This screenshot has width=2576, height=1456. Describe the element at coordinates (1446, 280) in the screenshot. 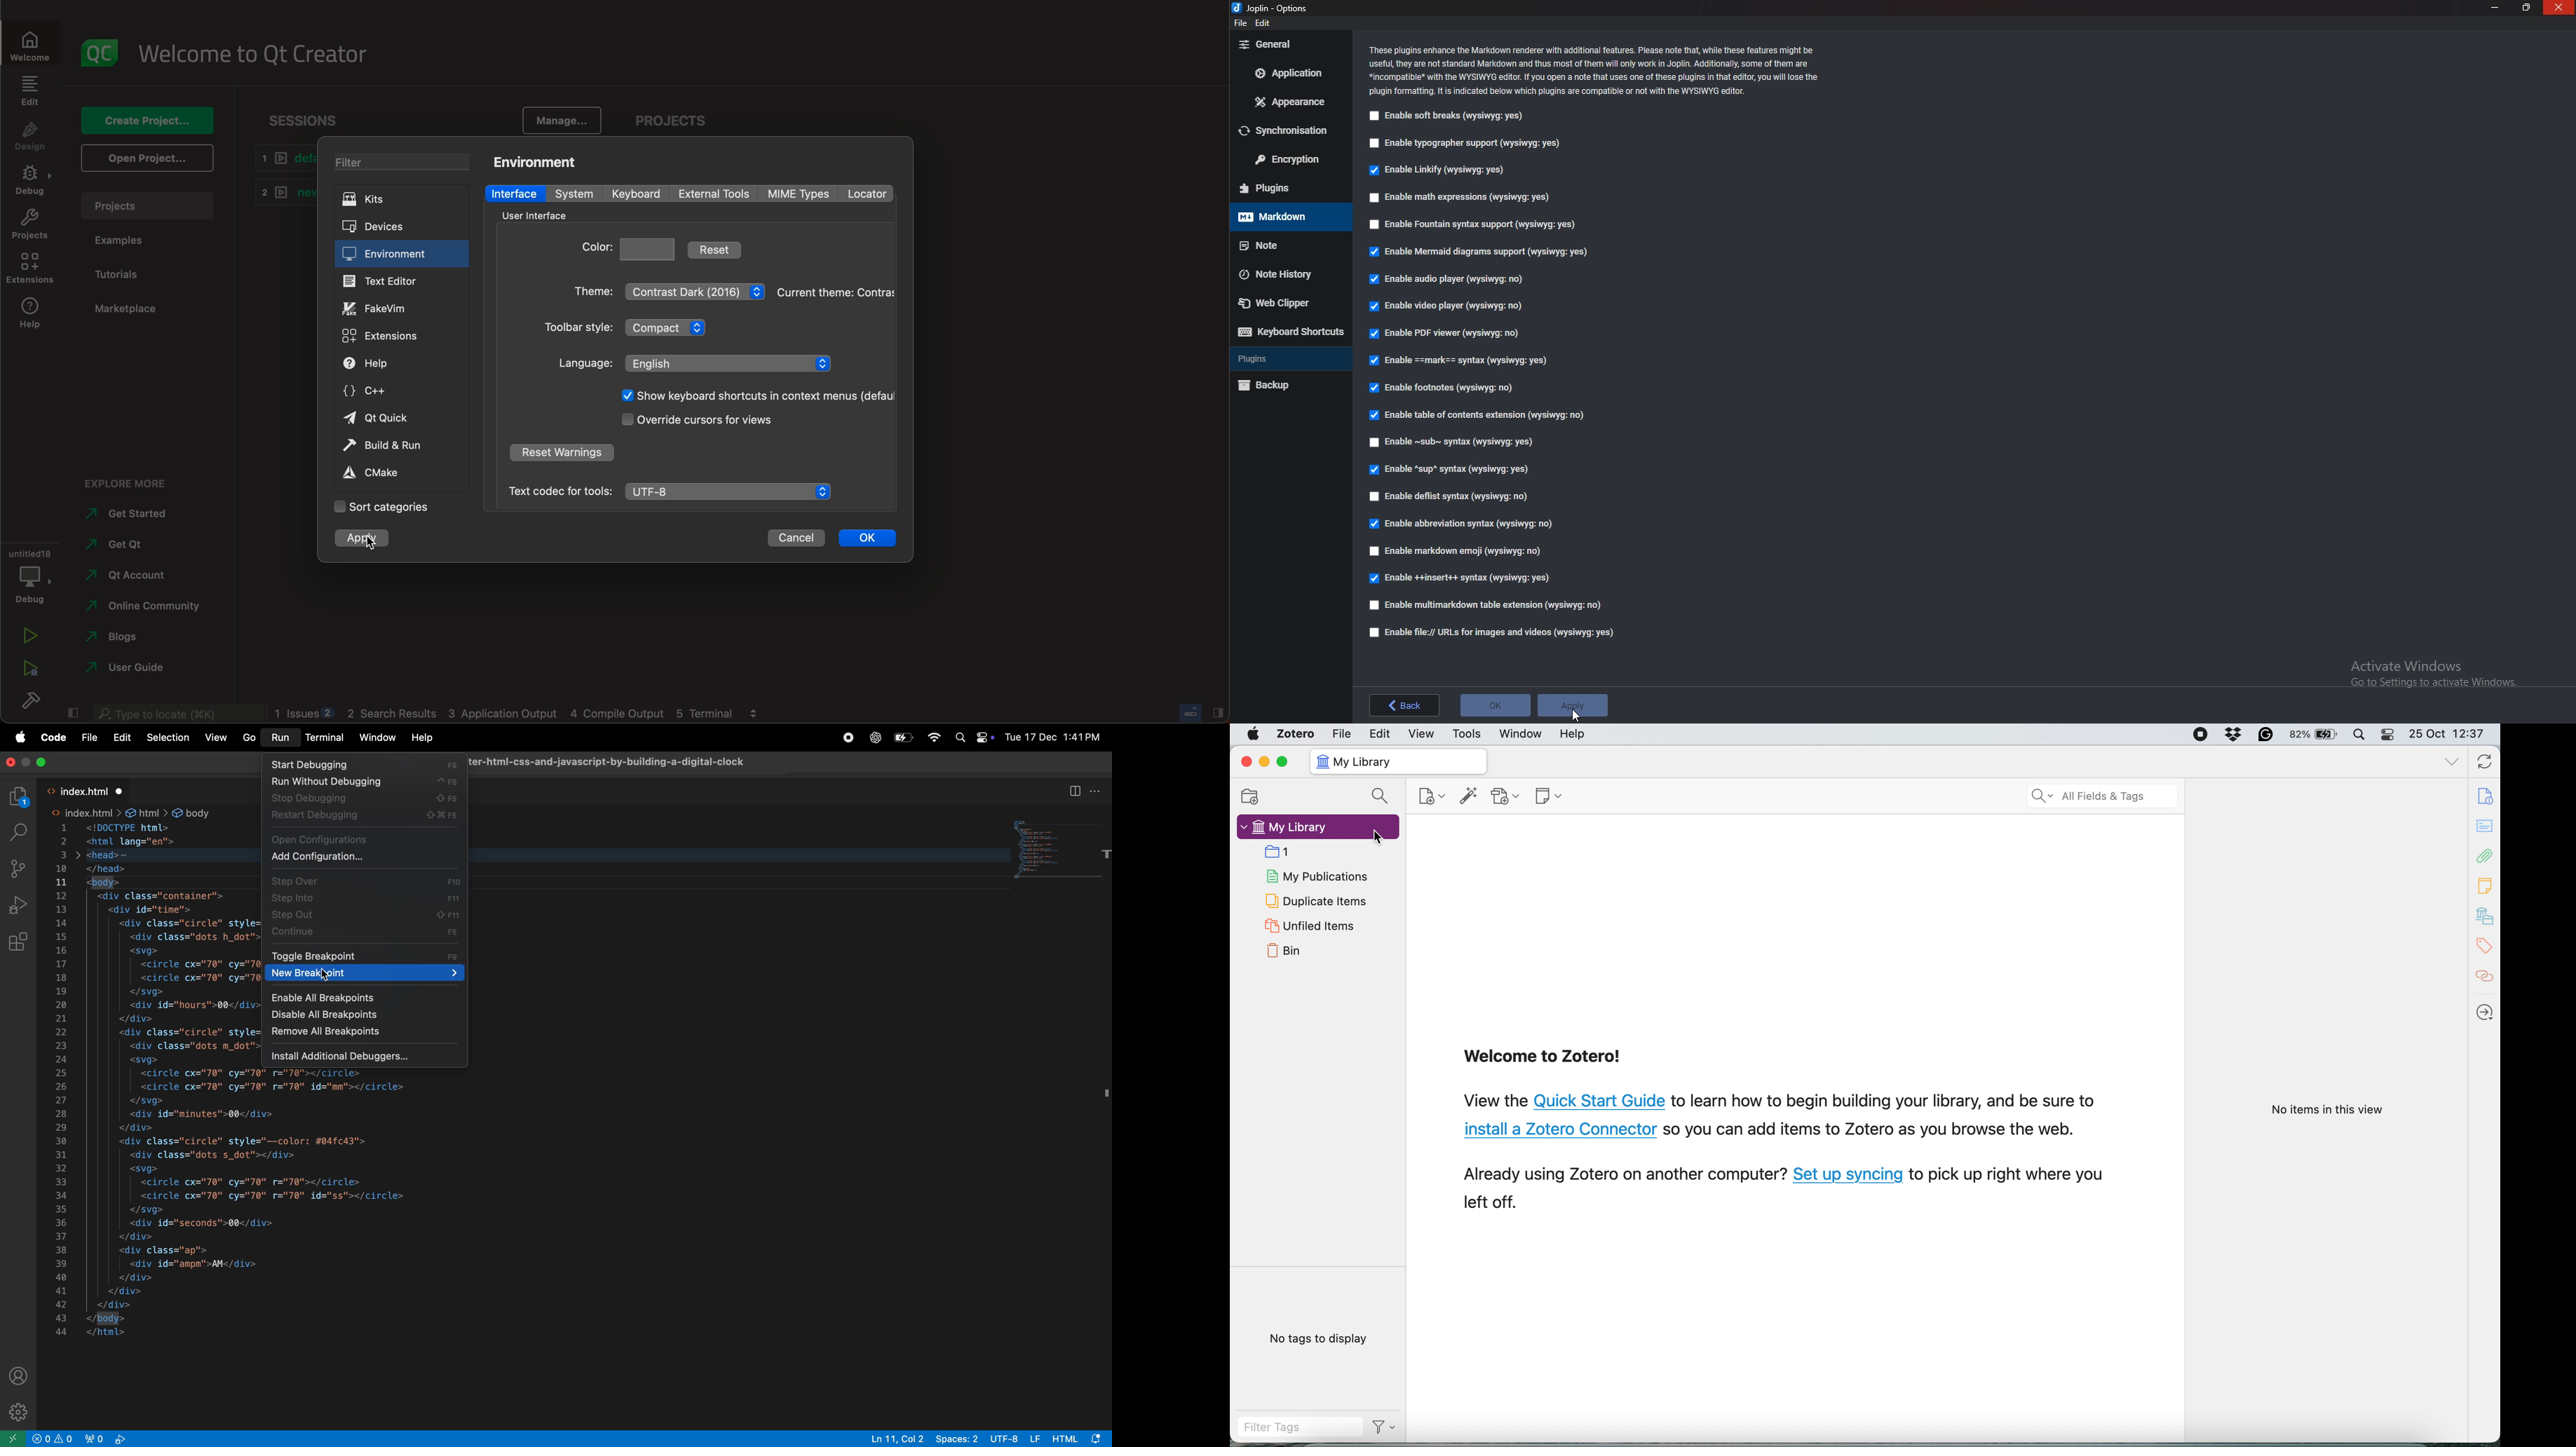

I see `Enable audio player` at that location.